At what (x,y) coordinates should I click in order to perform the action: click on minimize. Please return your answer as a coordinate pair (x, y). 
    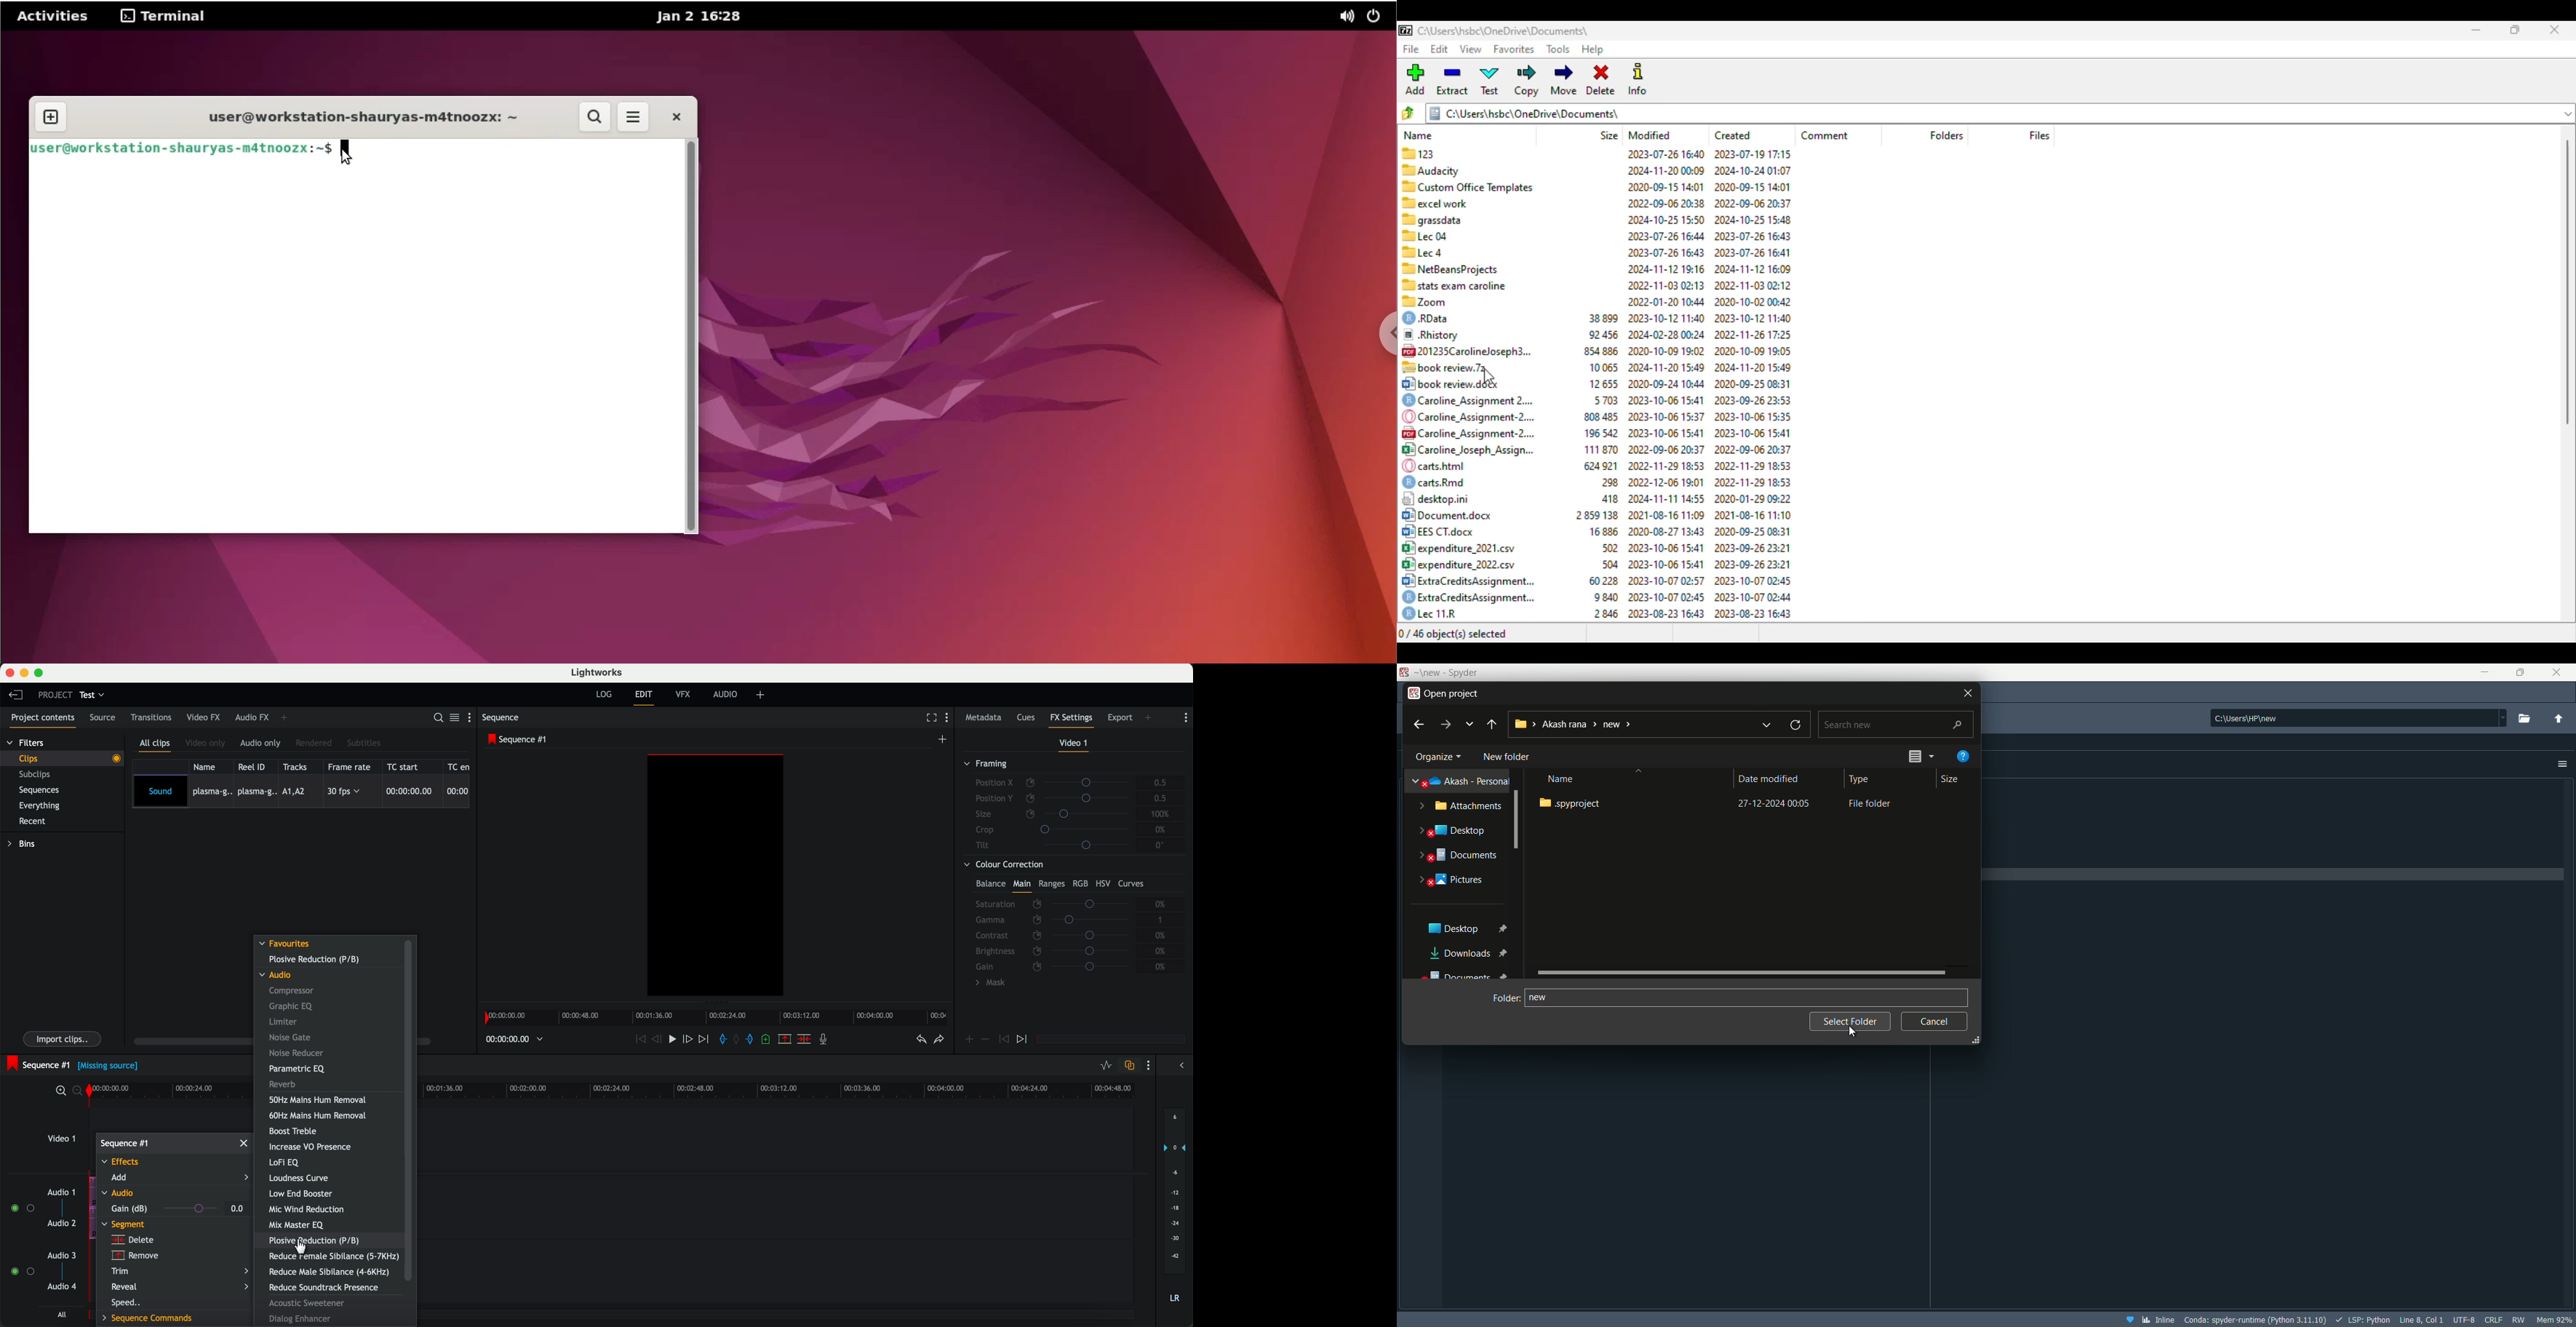
    Looking at the image, I should click on (2483, 671).